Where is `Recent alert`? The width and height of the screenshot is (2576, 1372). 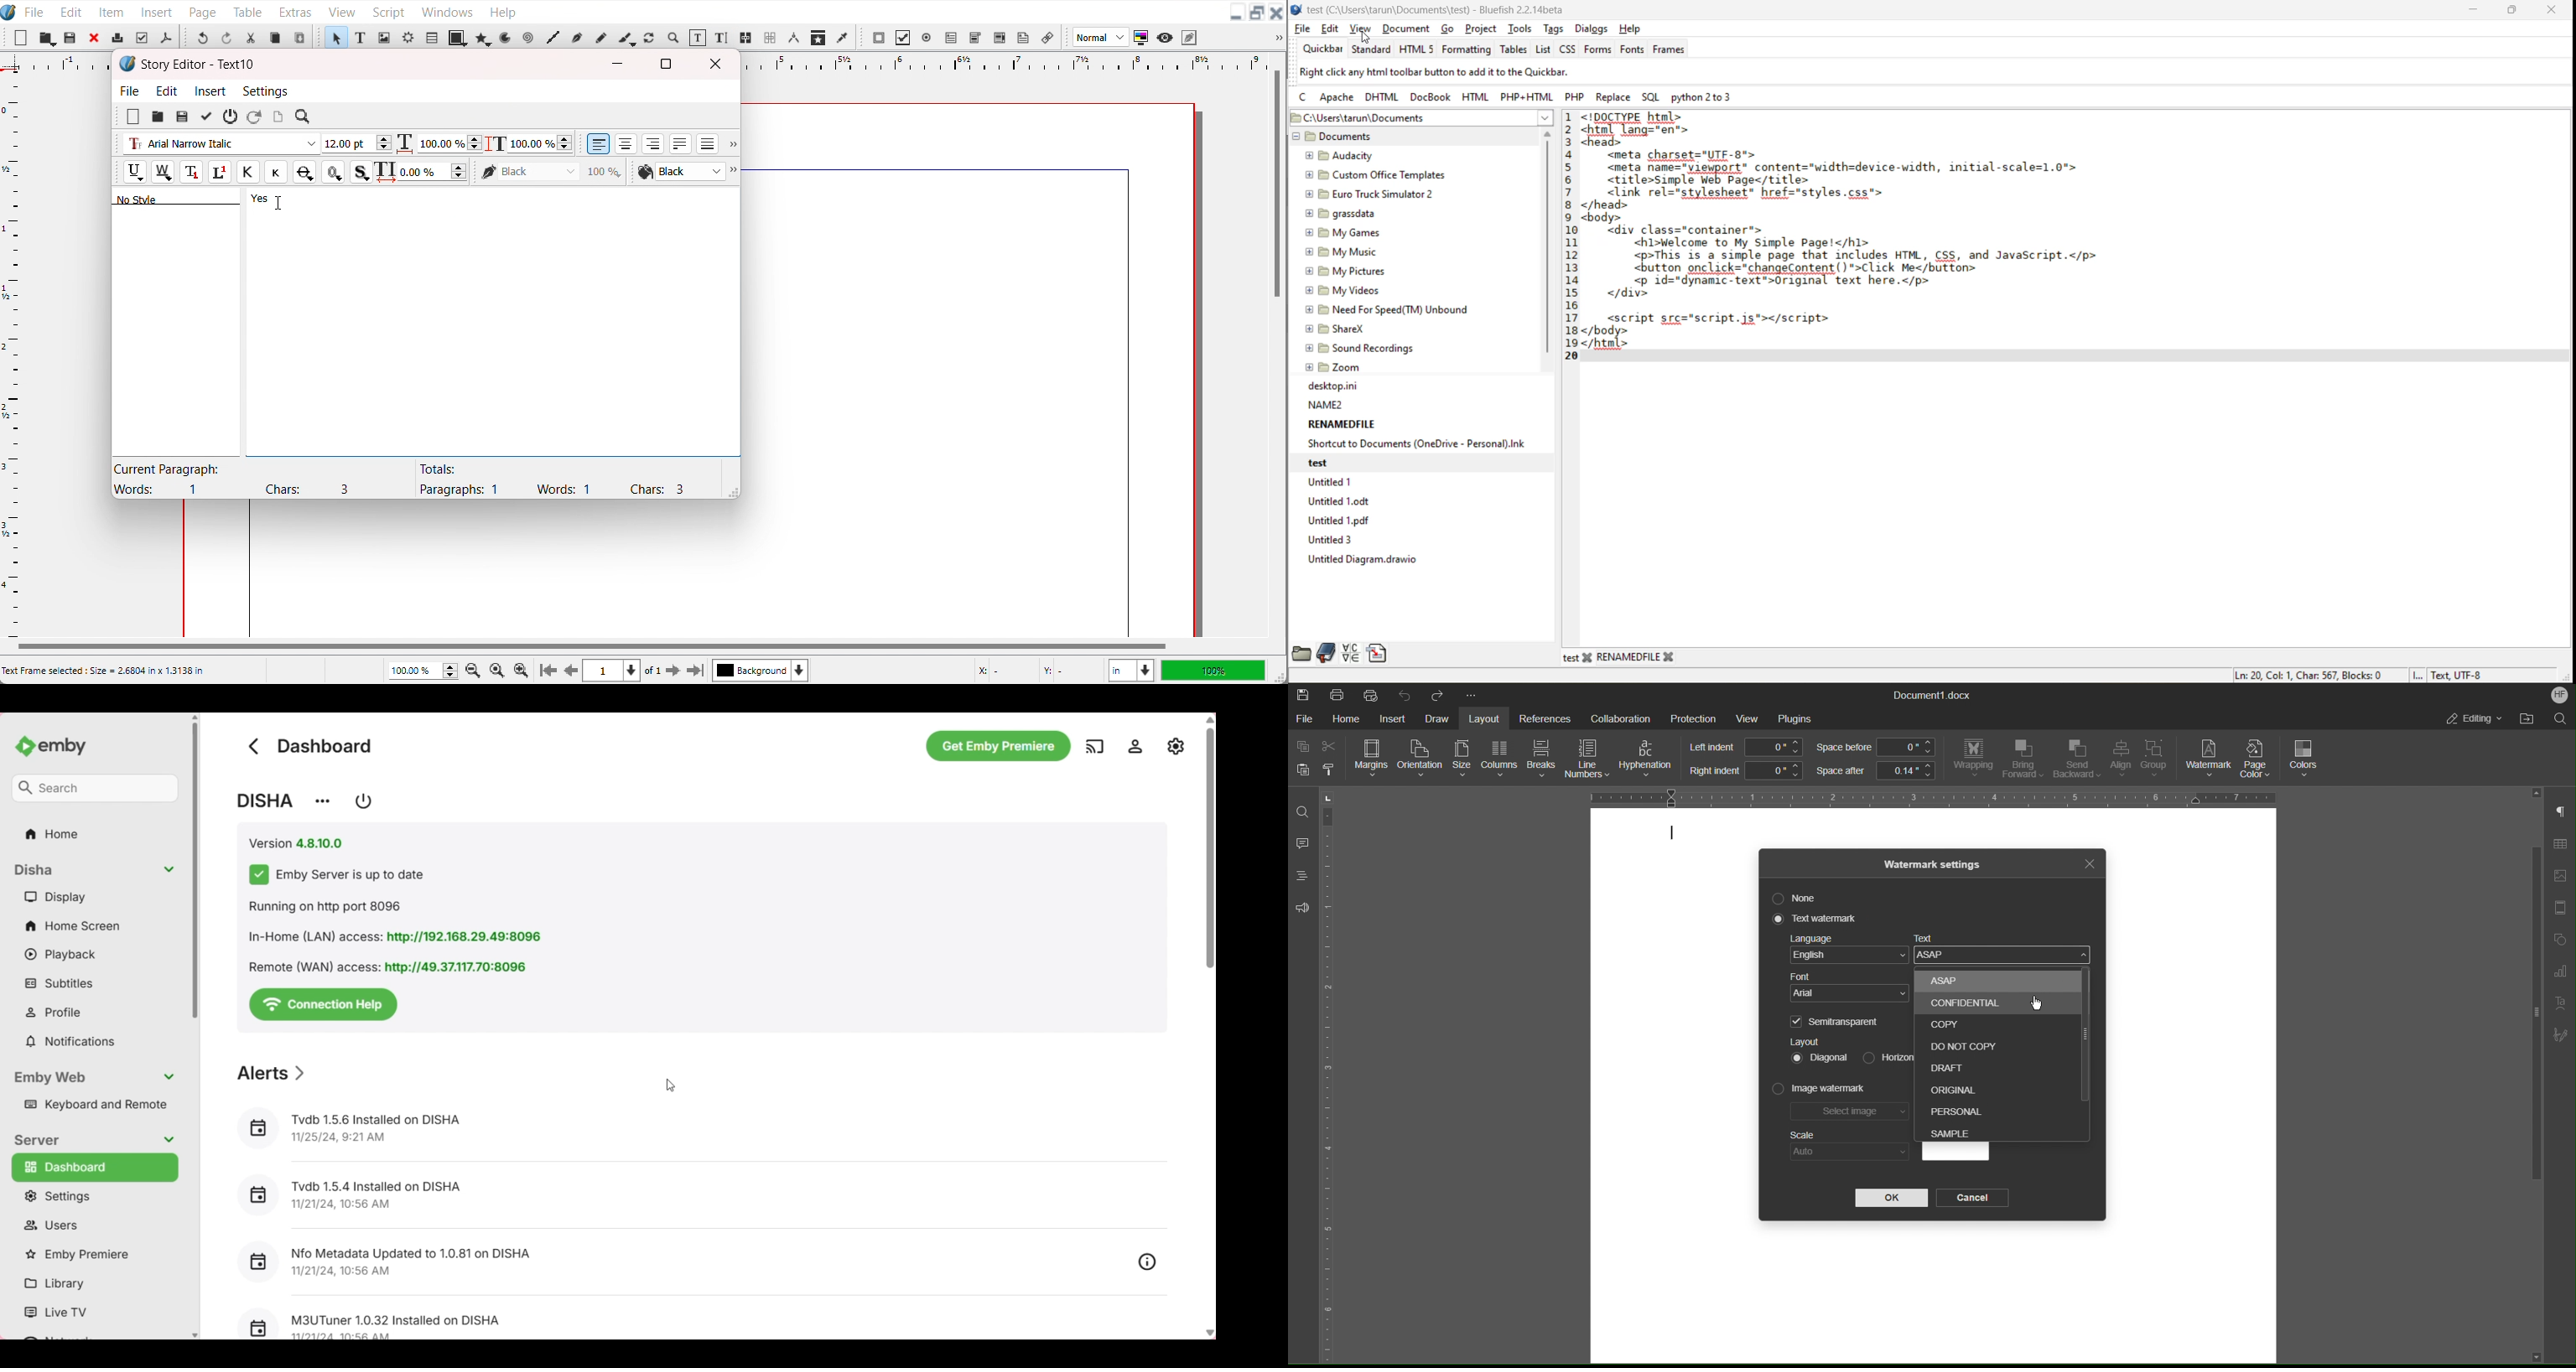 Recent alert is located at coordinates (699, 1196).